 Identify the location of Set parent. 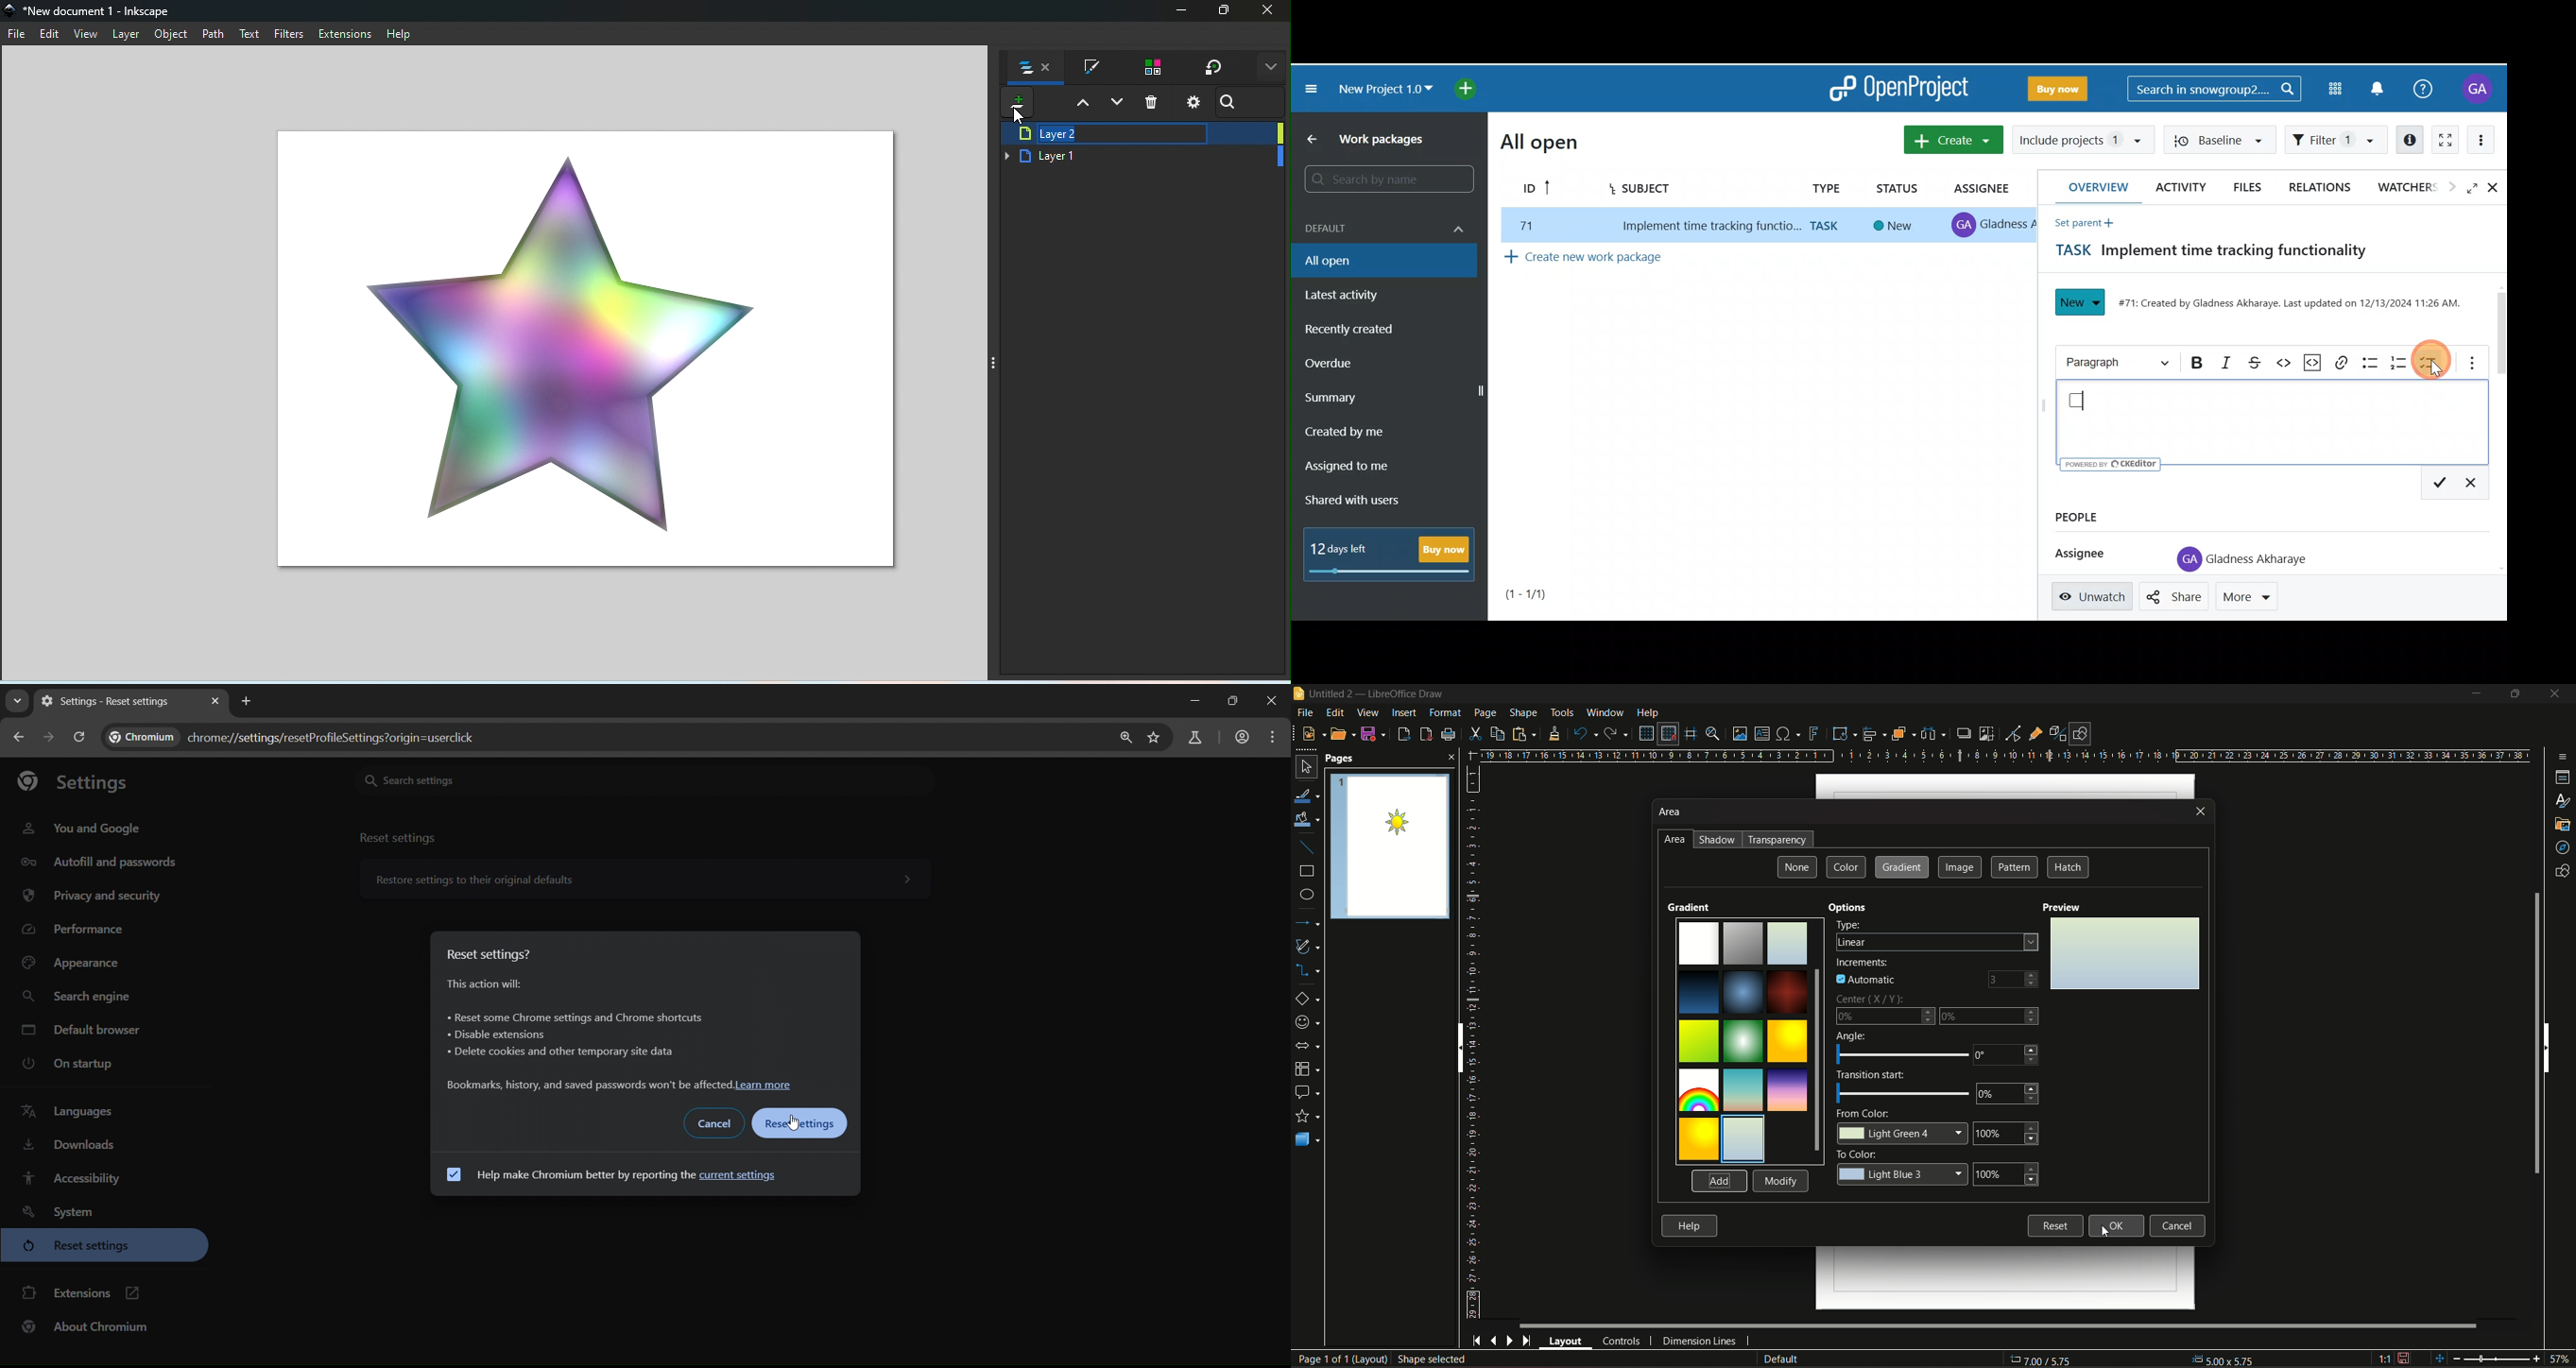
(2080, 222).